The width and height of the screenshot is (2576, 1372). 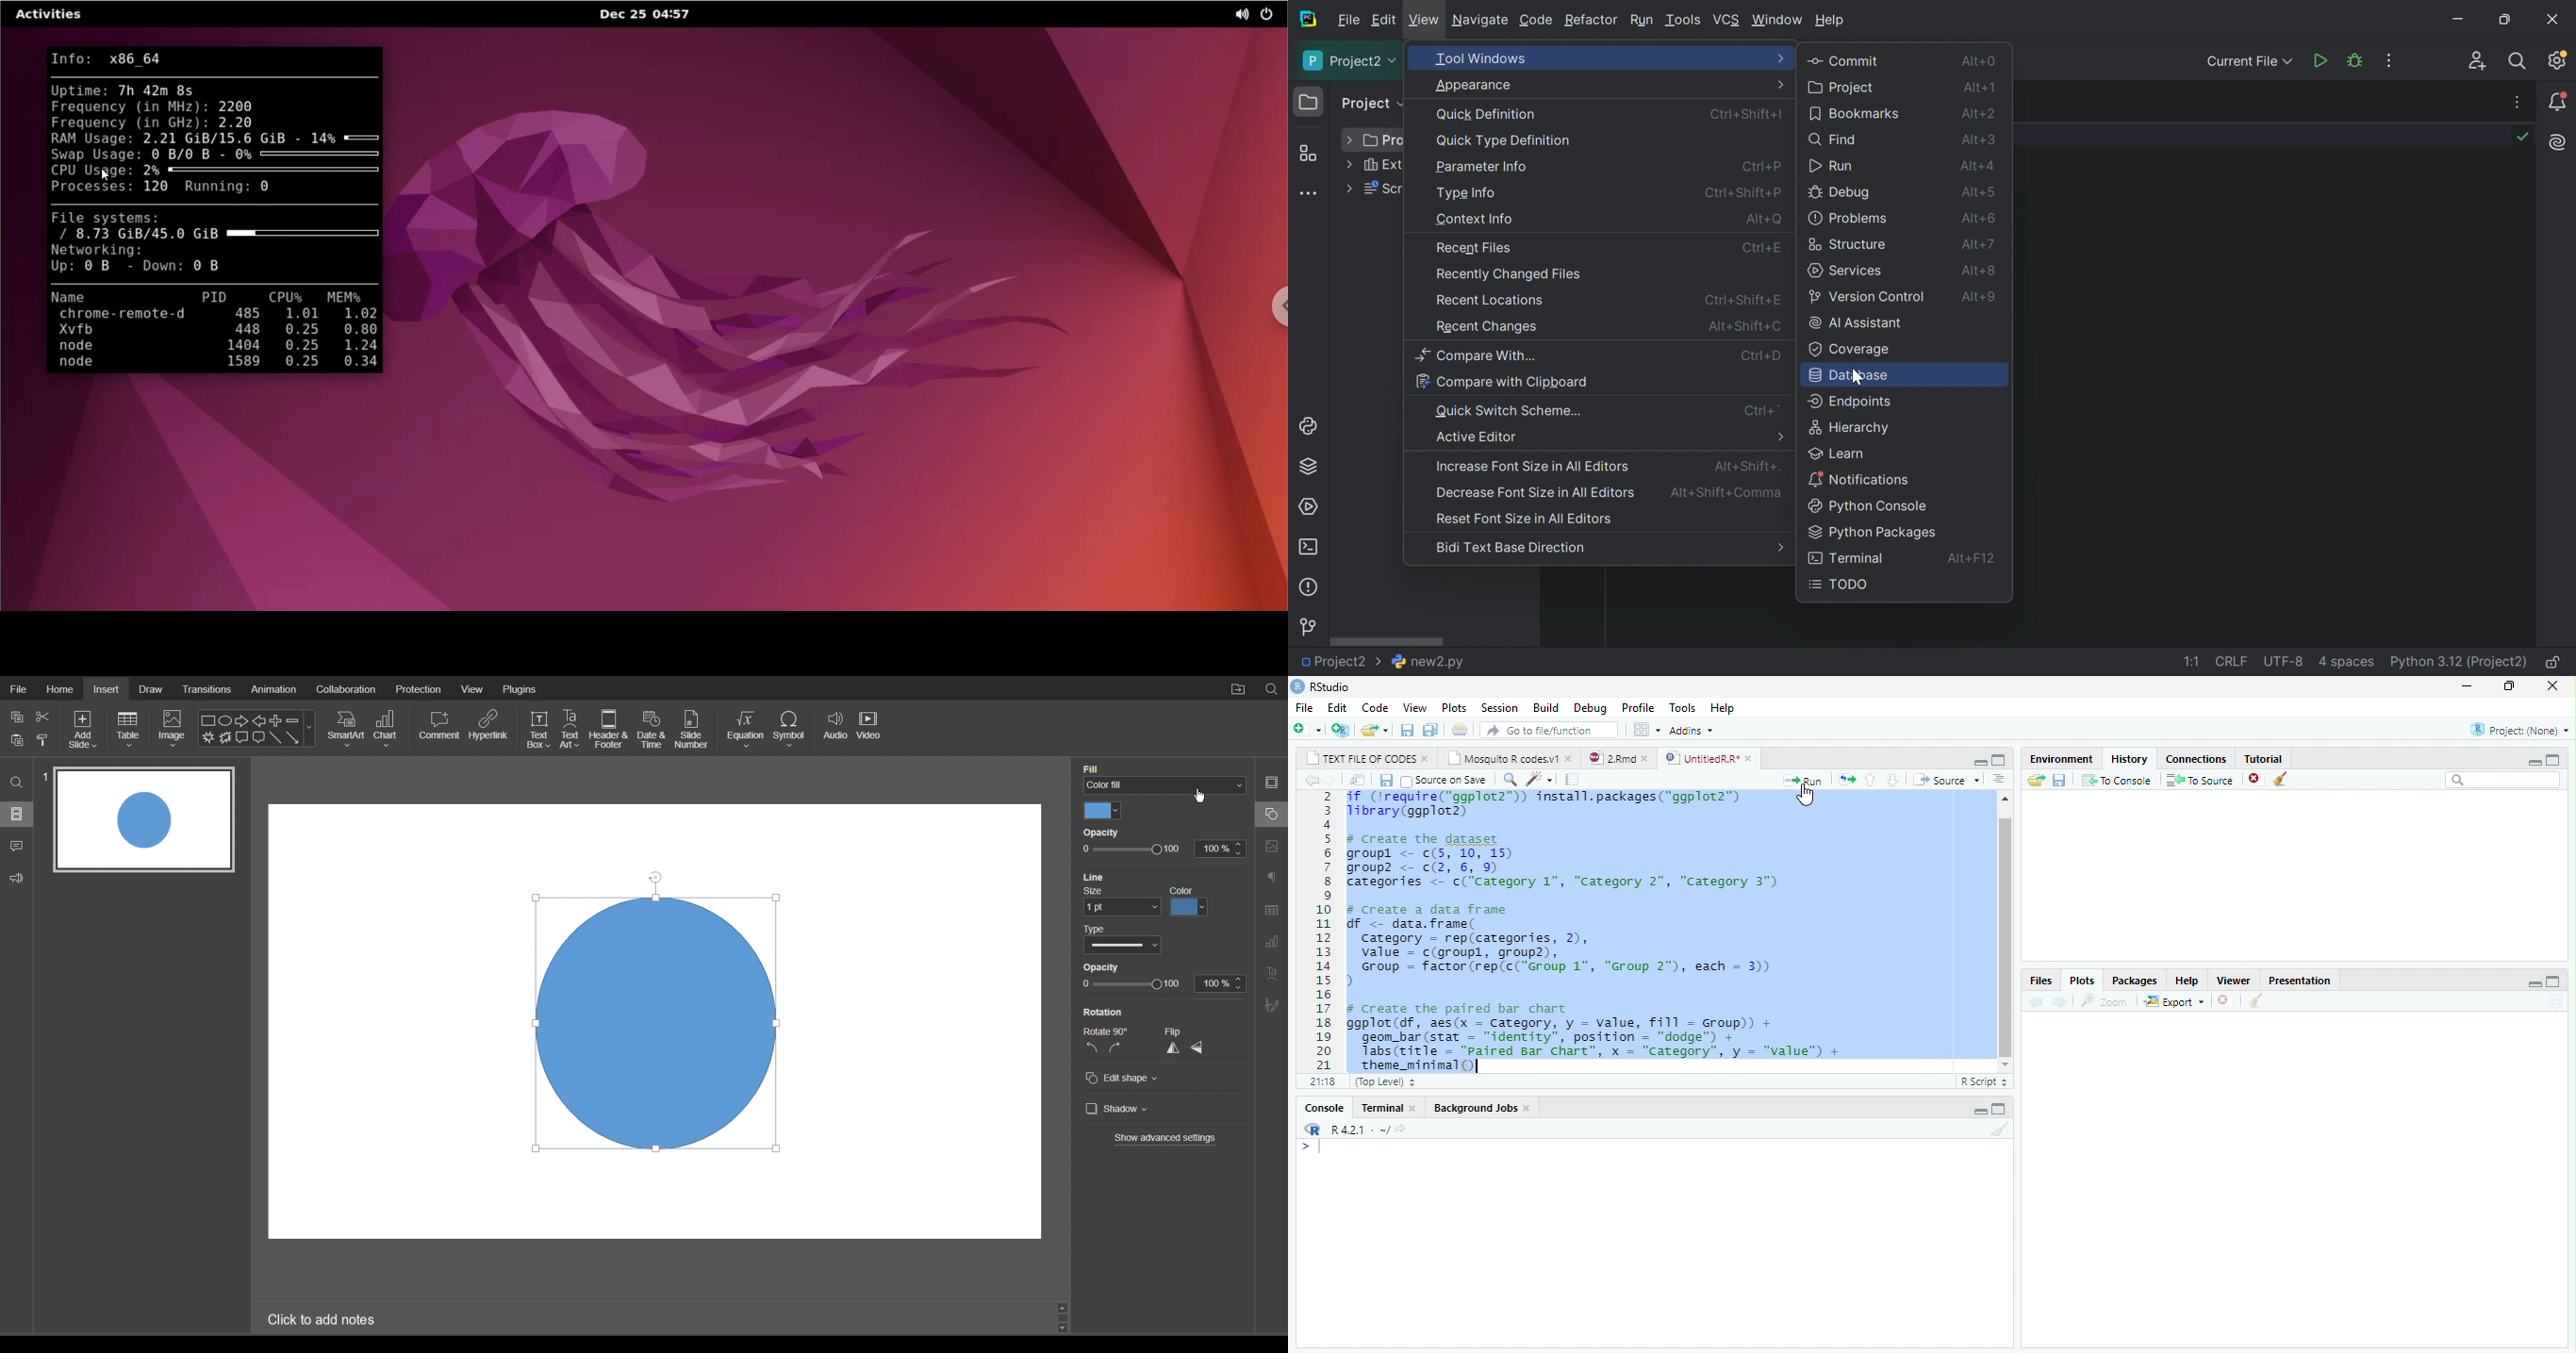 I want to click on Ctrl+P, so click(x=1760, y=166).